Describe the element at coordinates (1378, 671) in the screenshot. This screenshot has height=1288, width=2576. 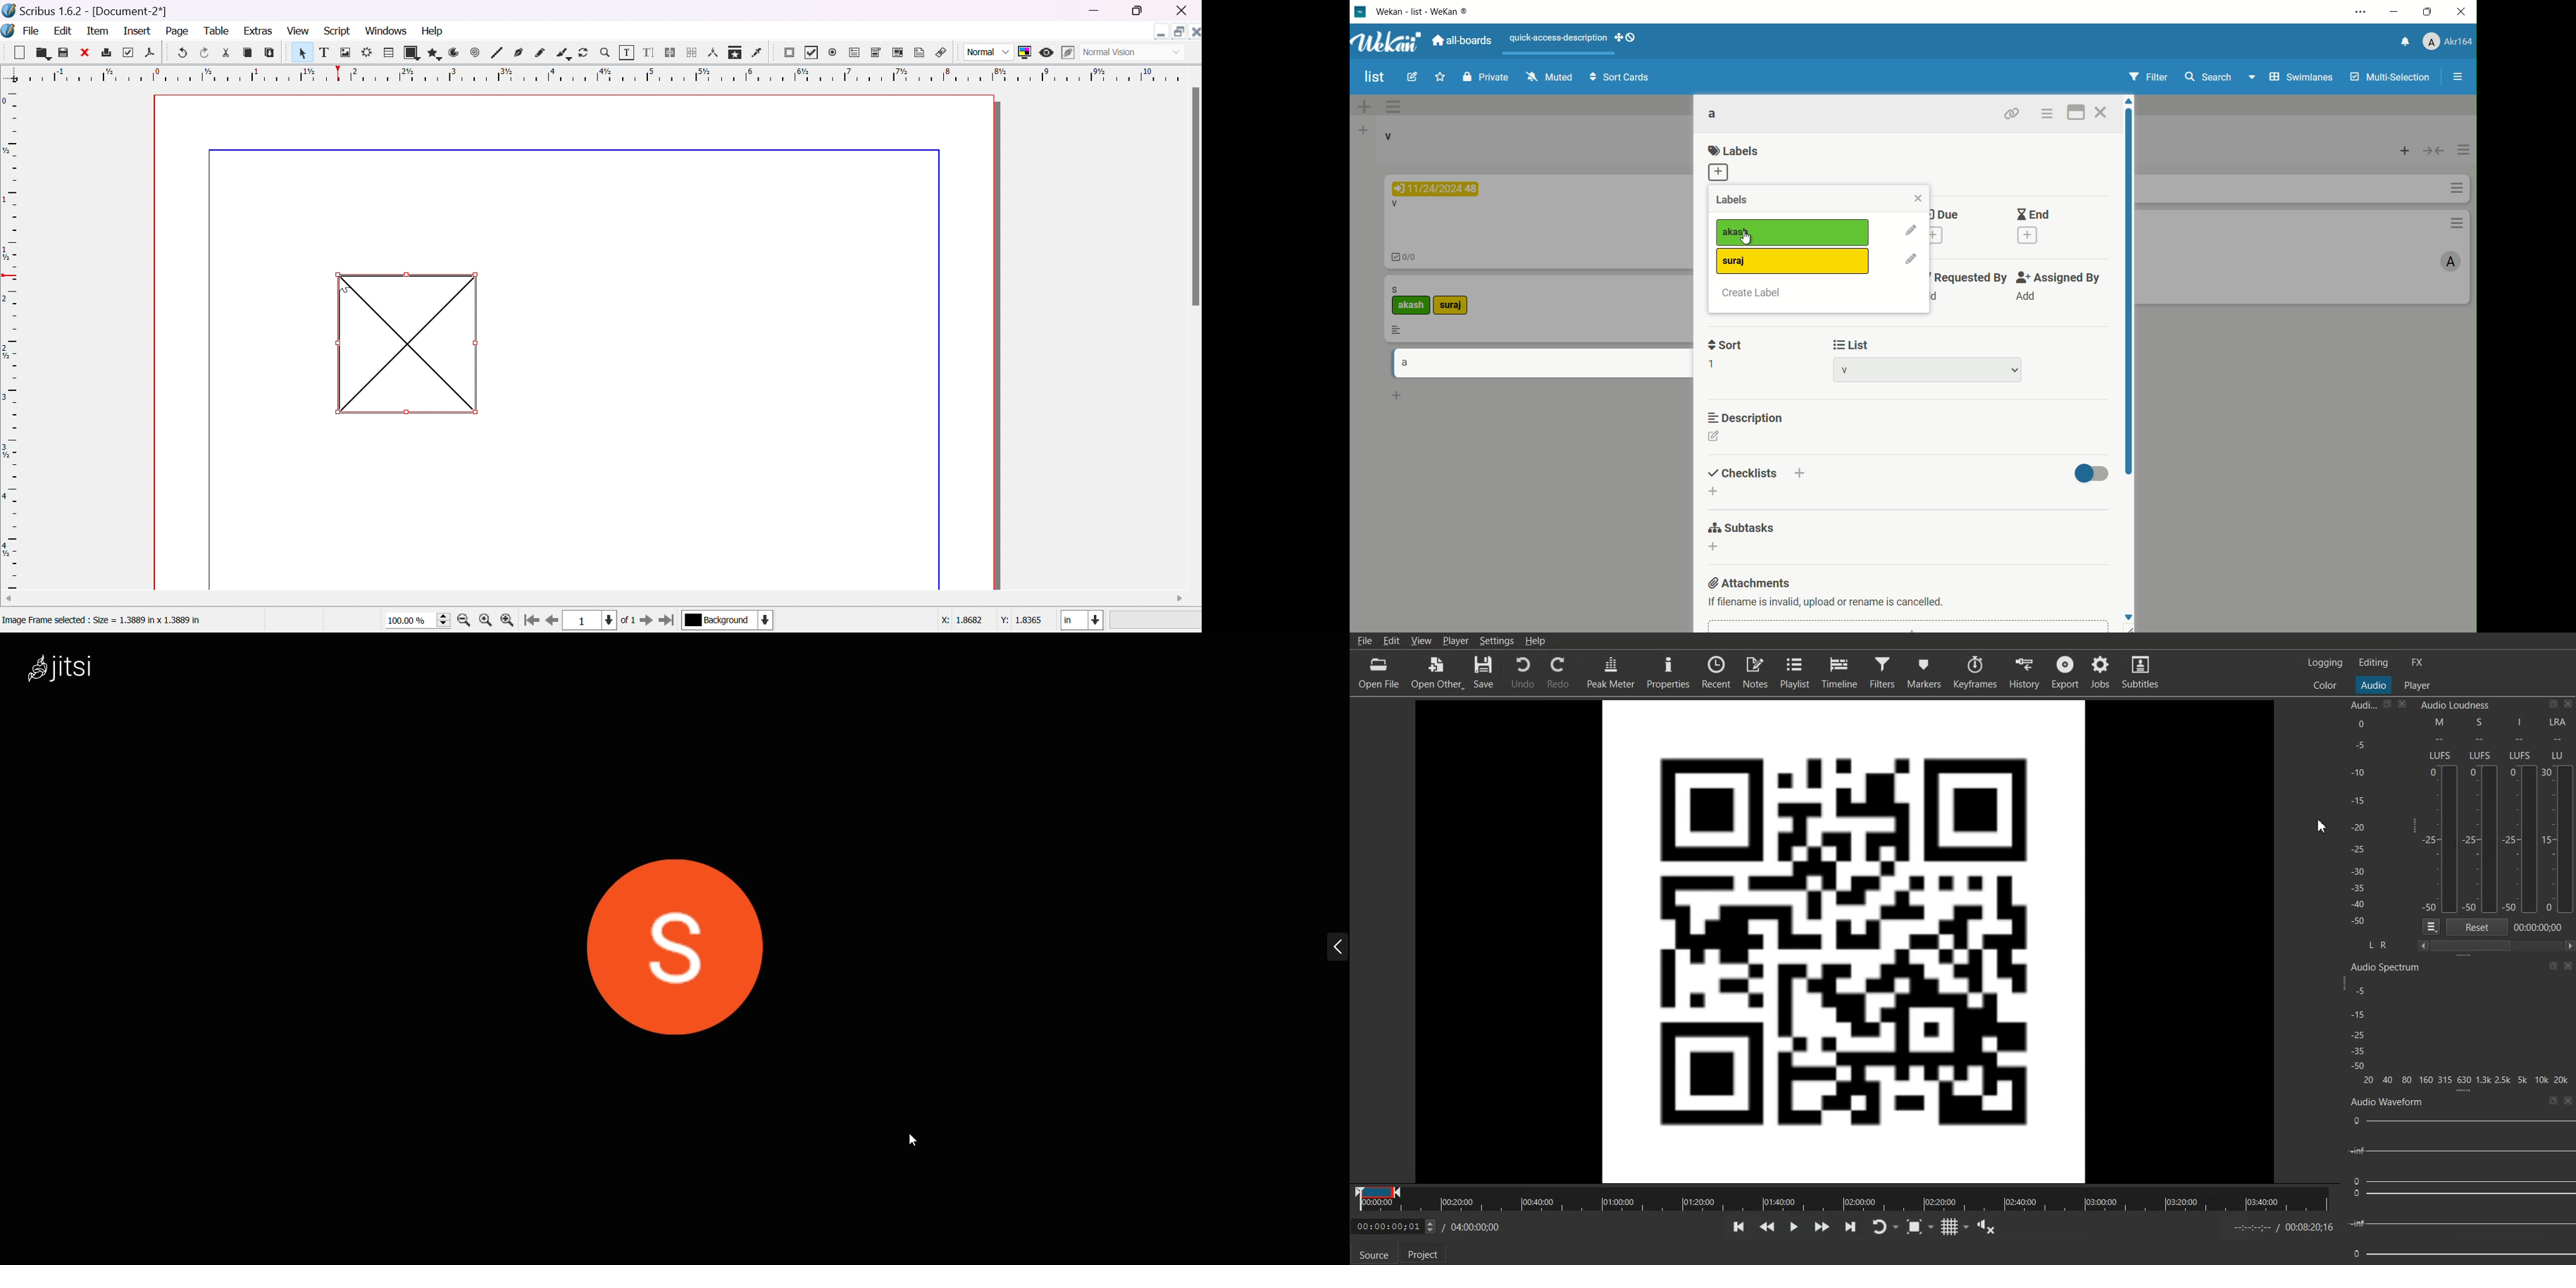
I see `Open File` at that location.